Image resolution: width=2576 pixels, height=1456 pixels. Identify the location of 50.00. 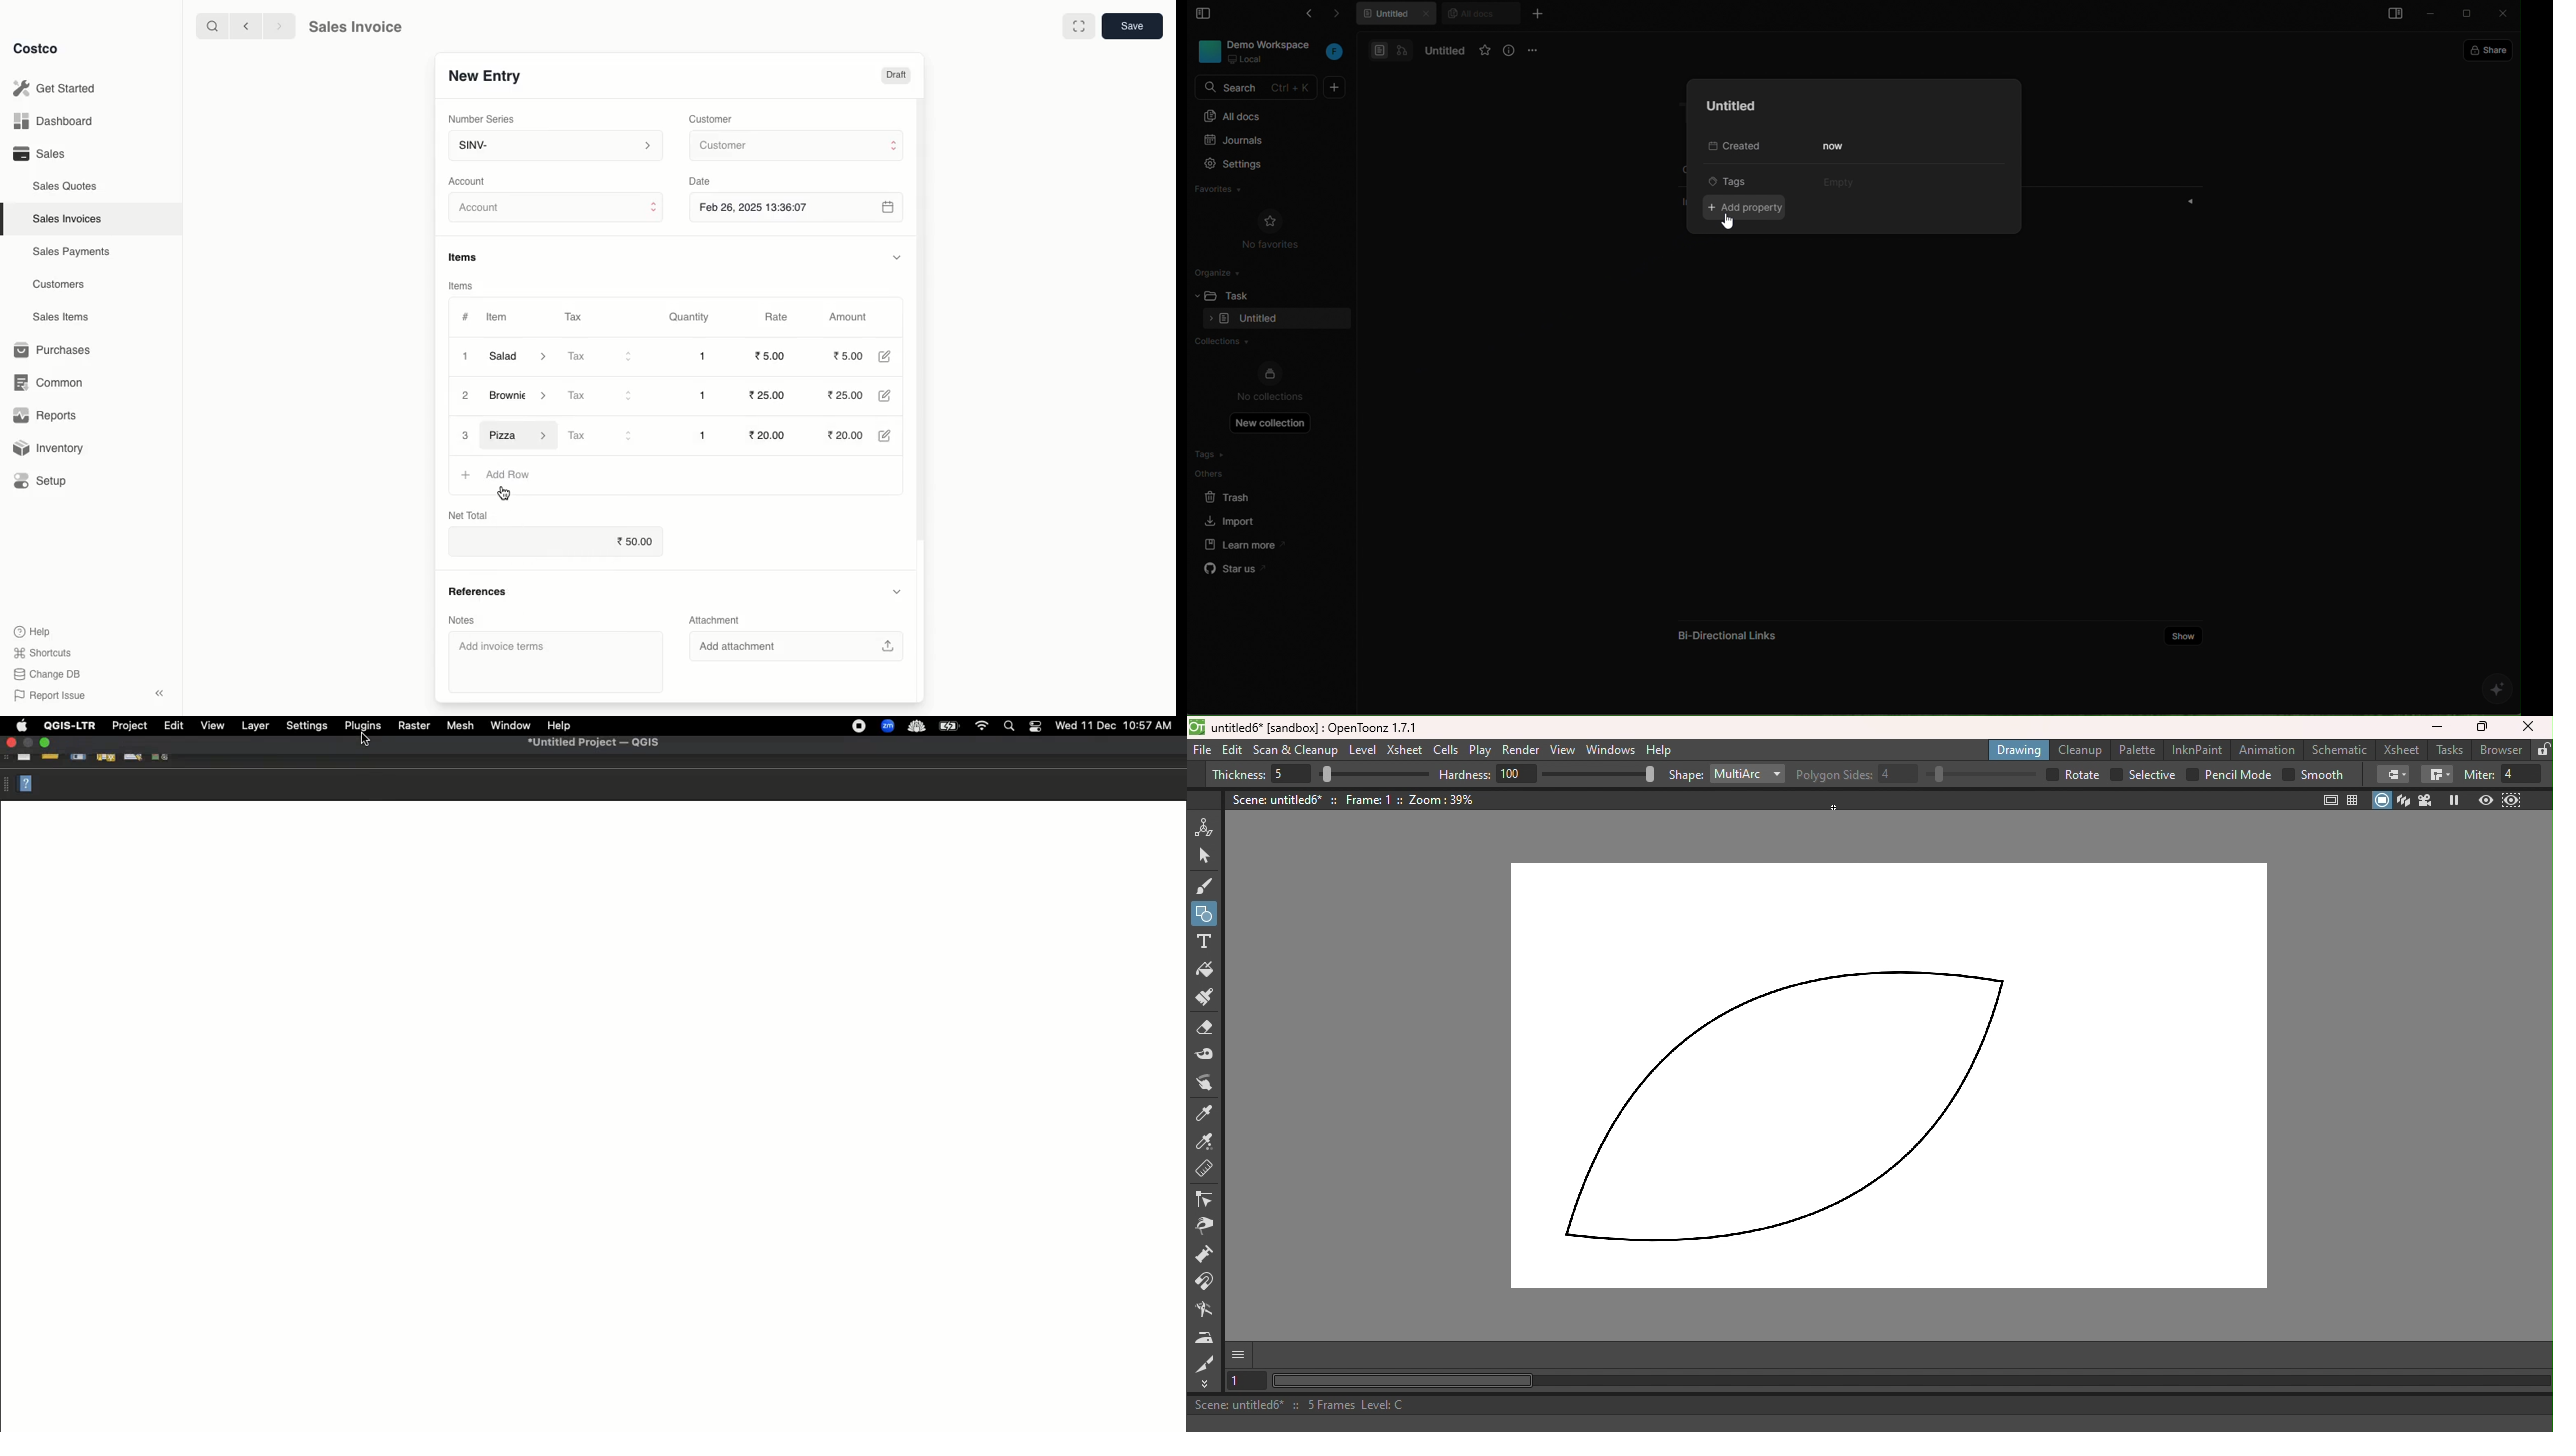
(638, 542).